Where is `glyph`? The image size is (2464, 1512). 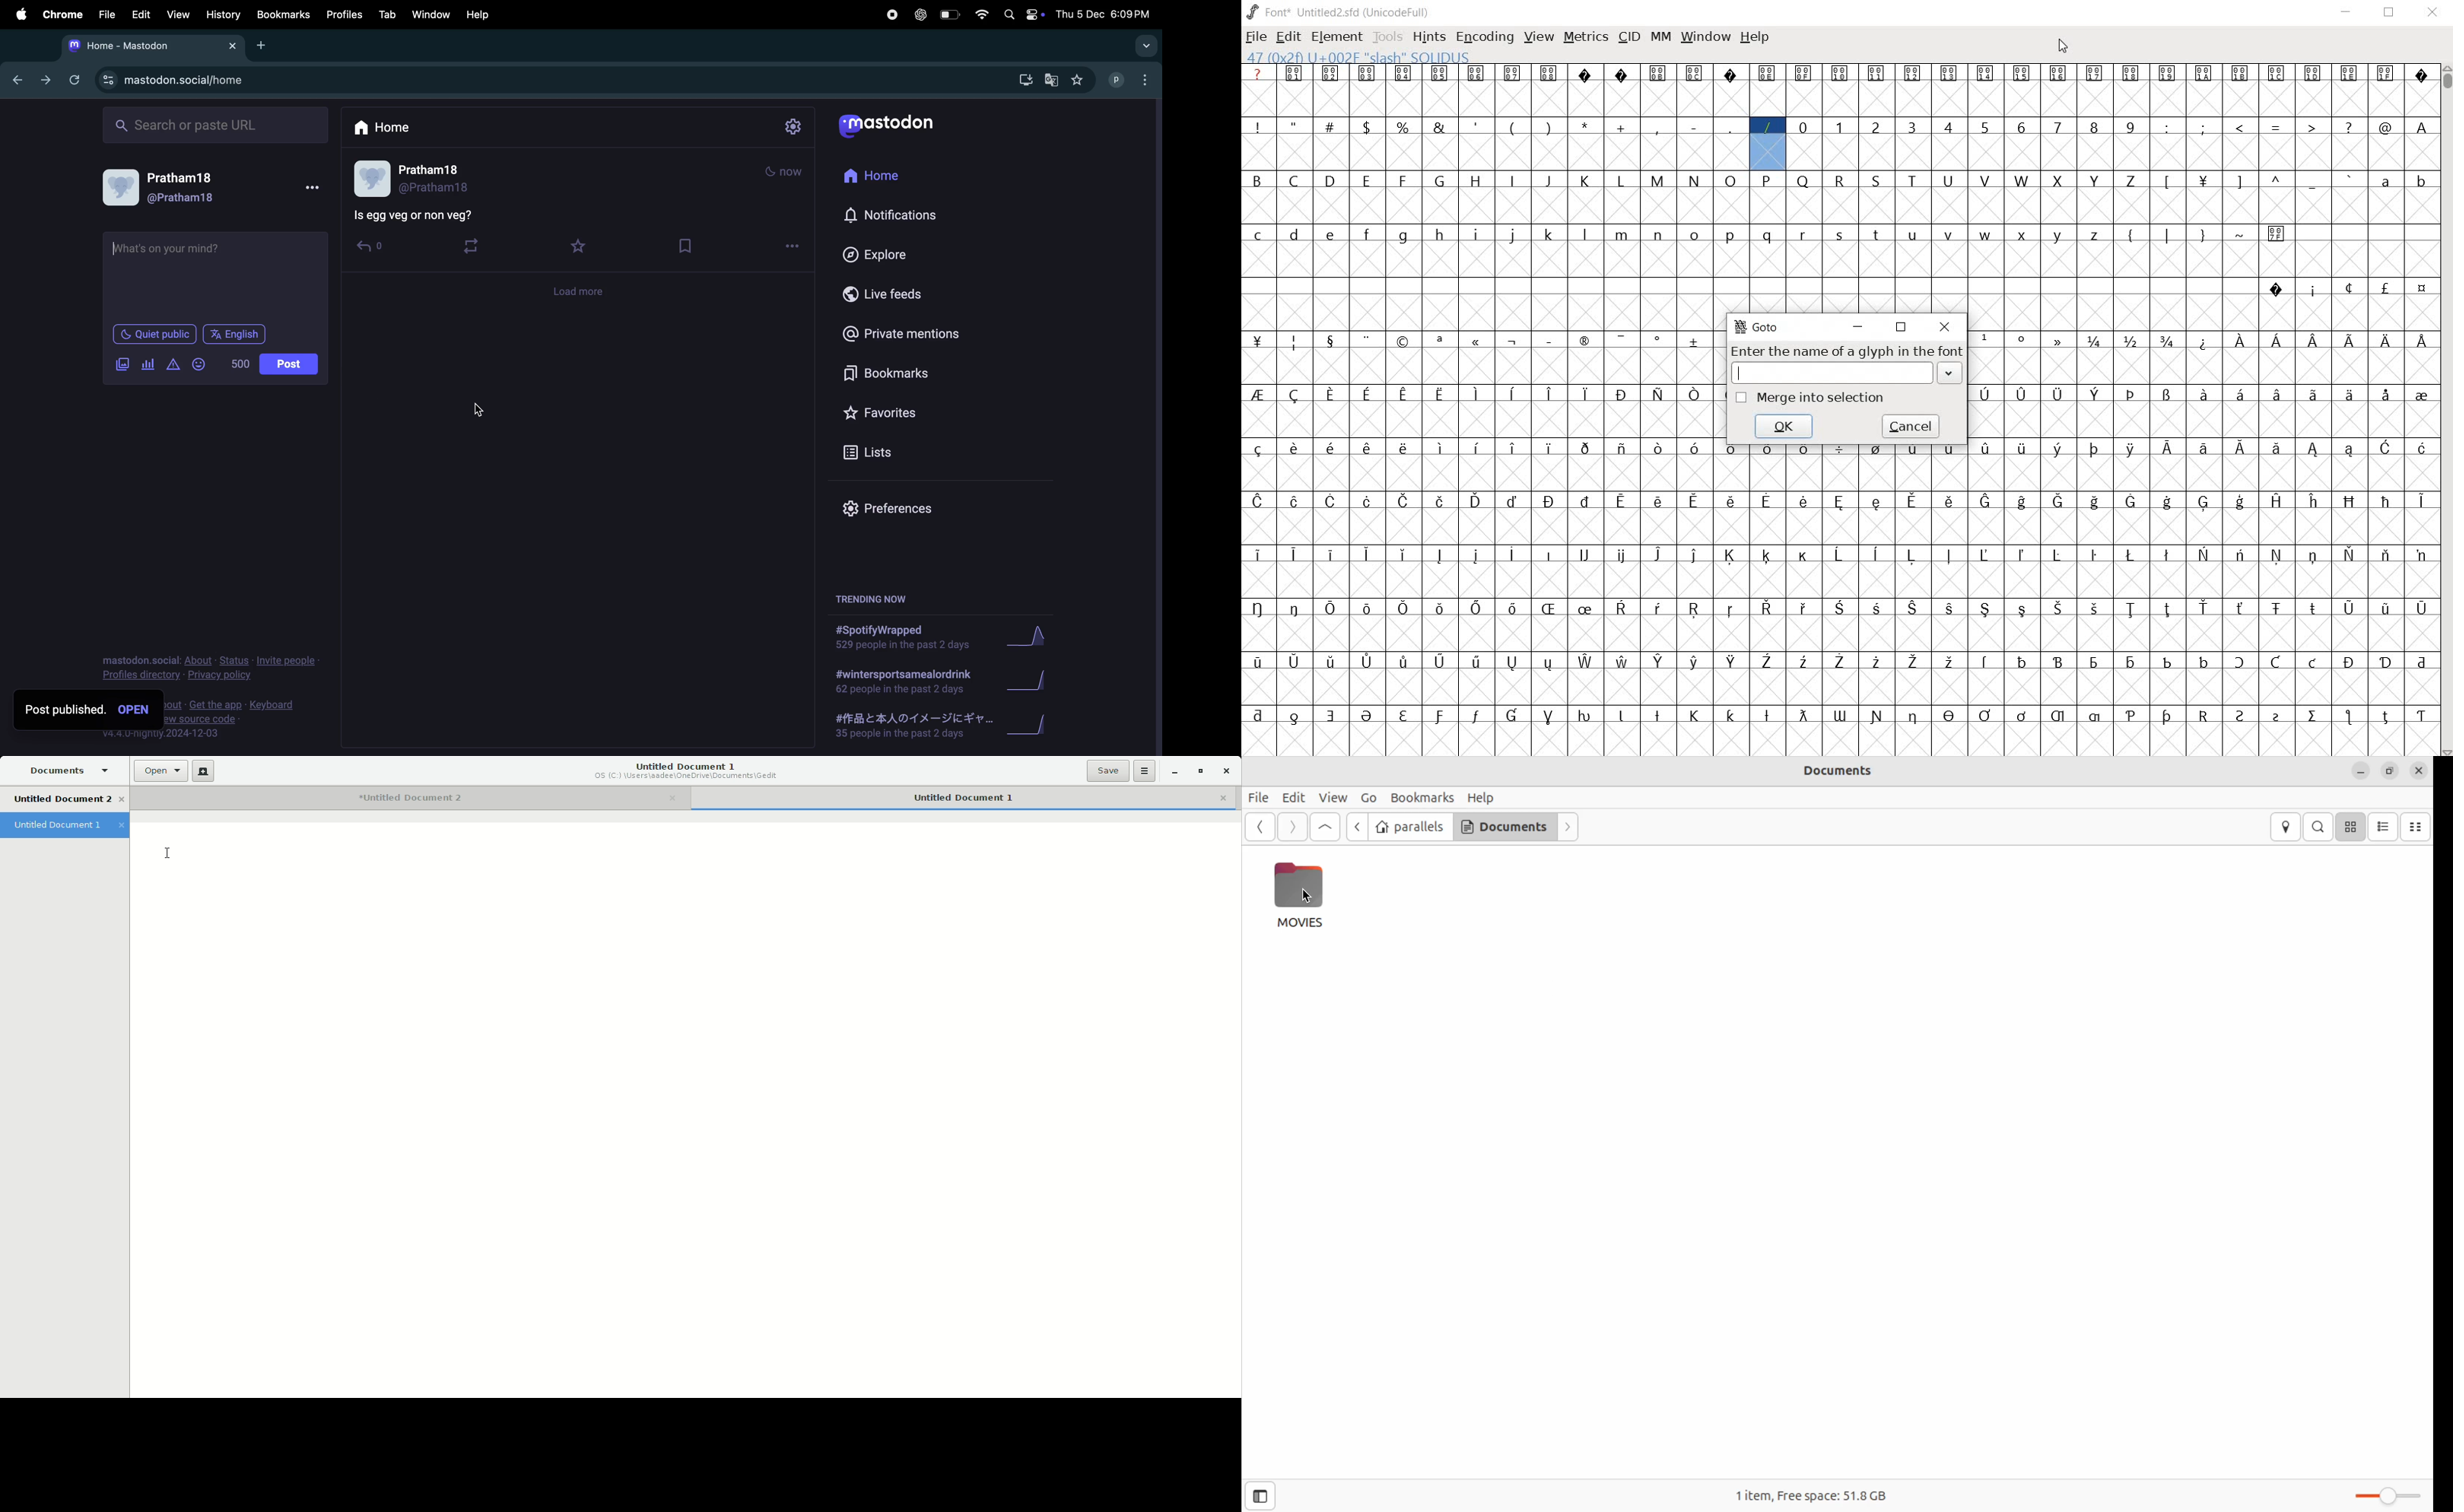 glyph is located at coordinates (1911, 555).